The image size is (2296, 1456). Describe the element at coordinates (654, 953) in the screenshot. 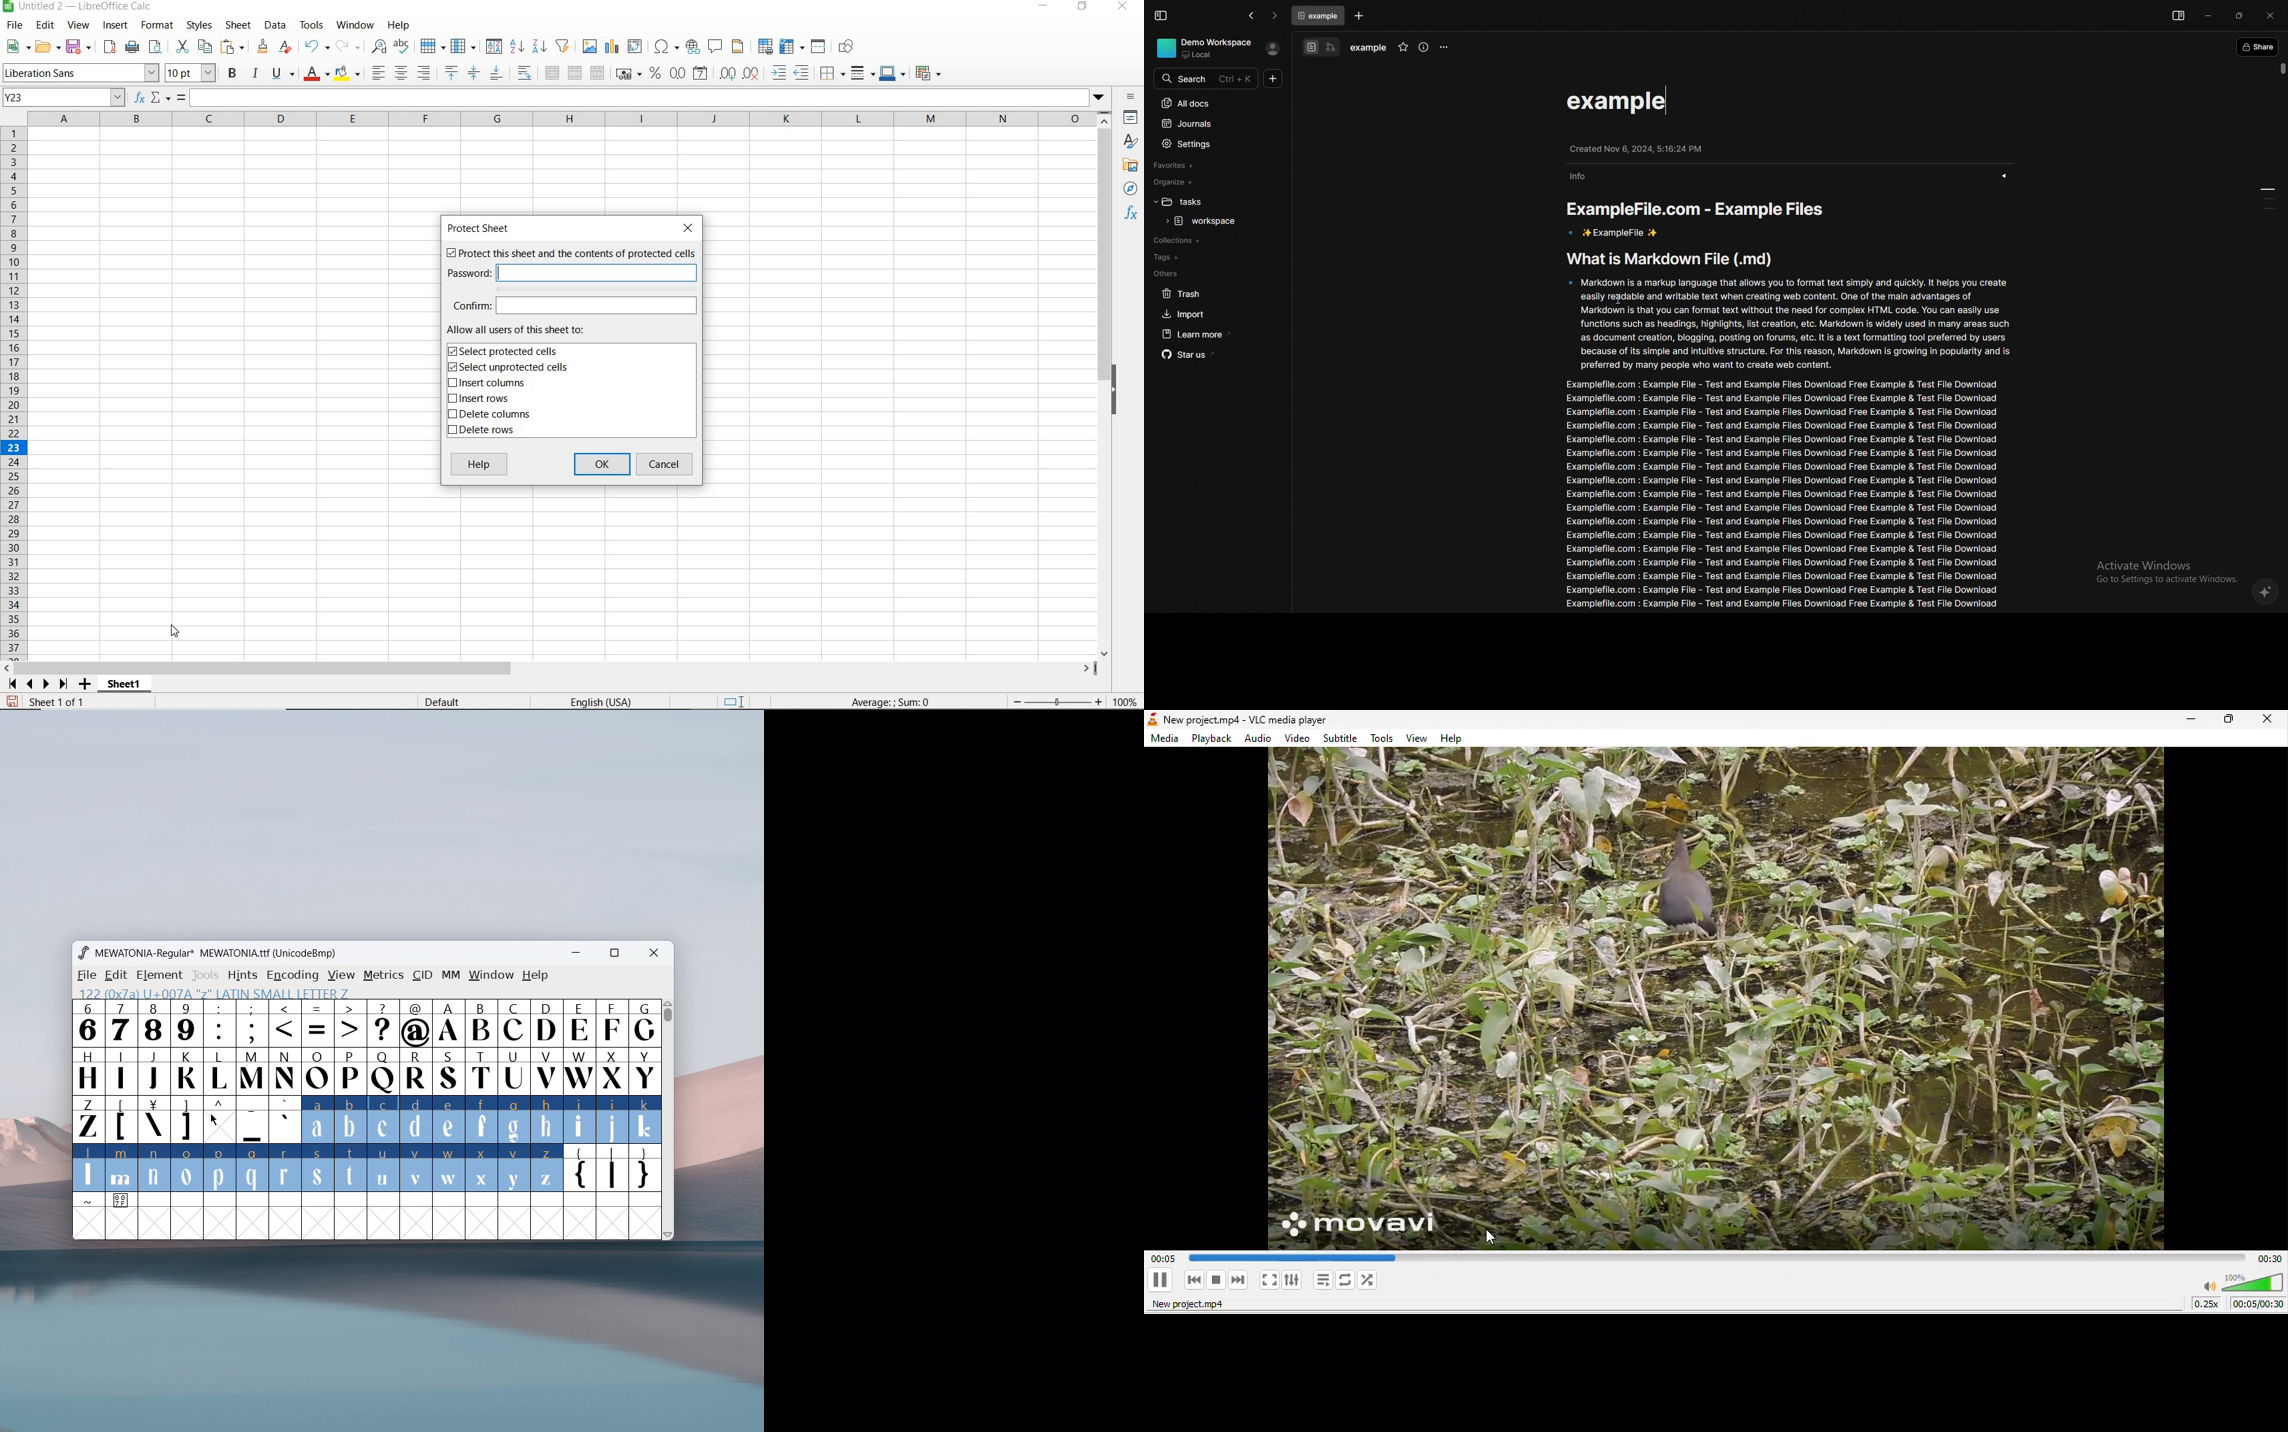

I see `close` at that location.